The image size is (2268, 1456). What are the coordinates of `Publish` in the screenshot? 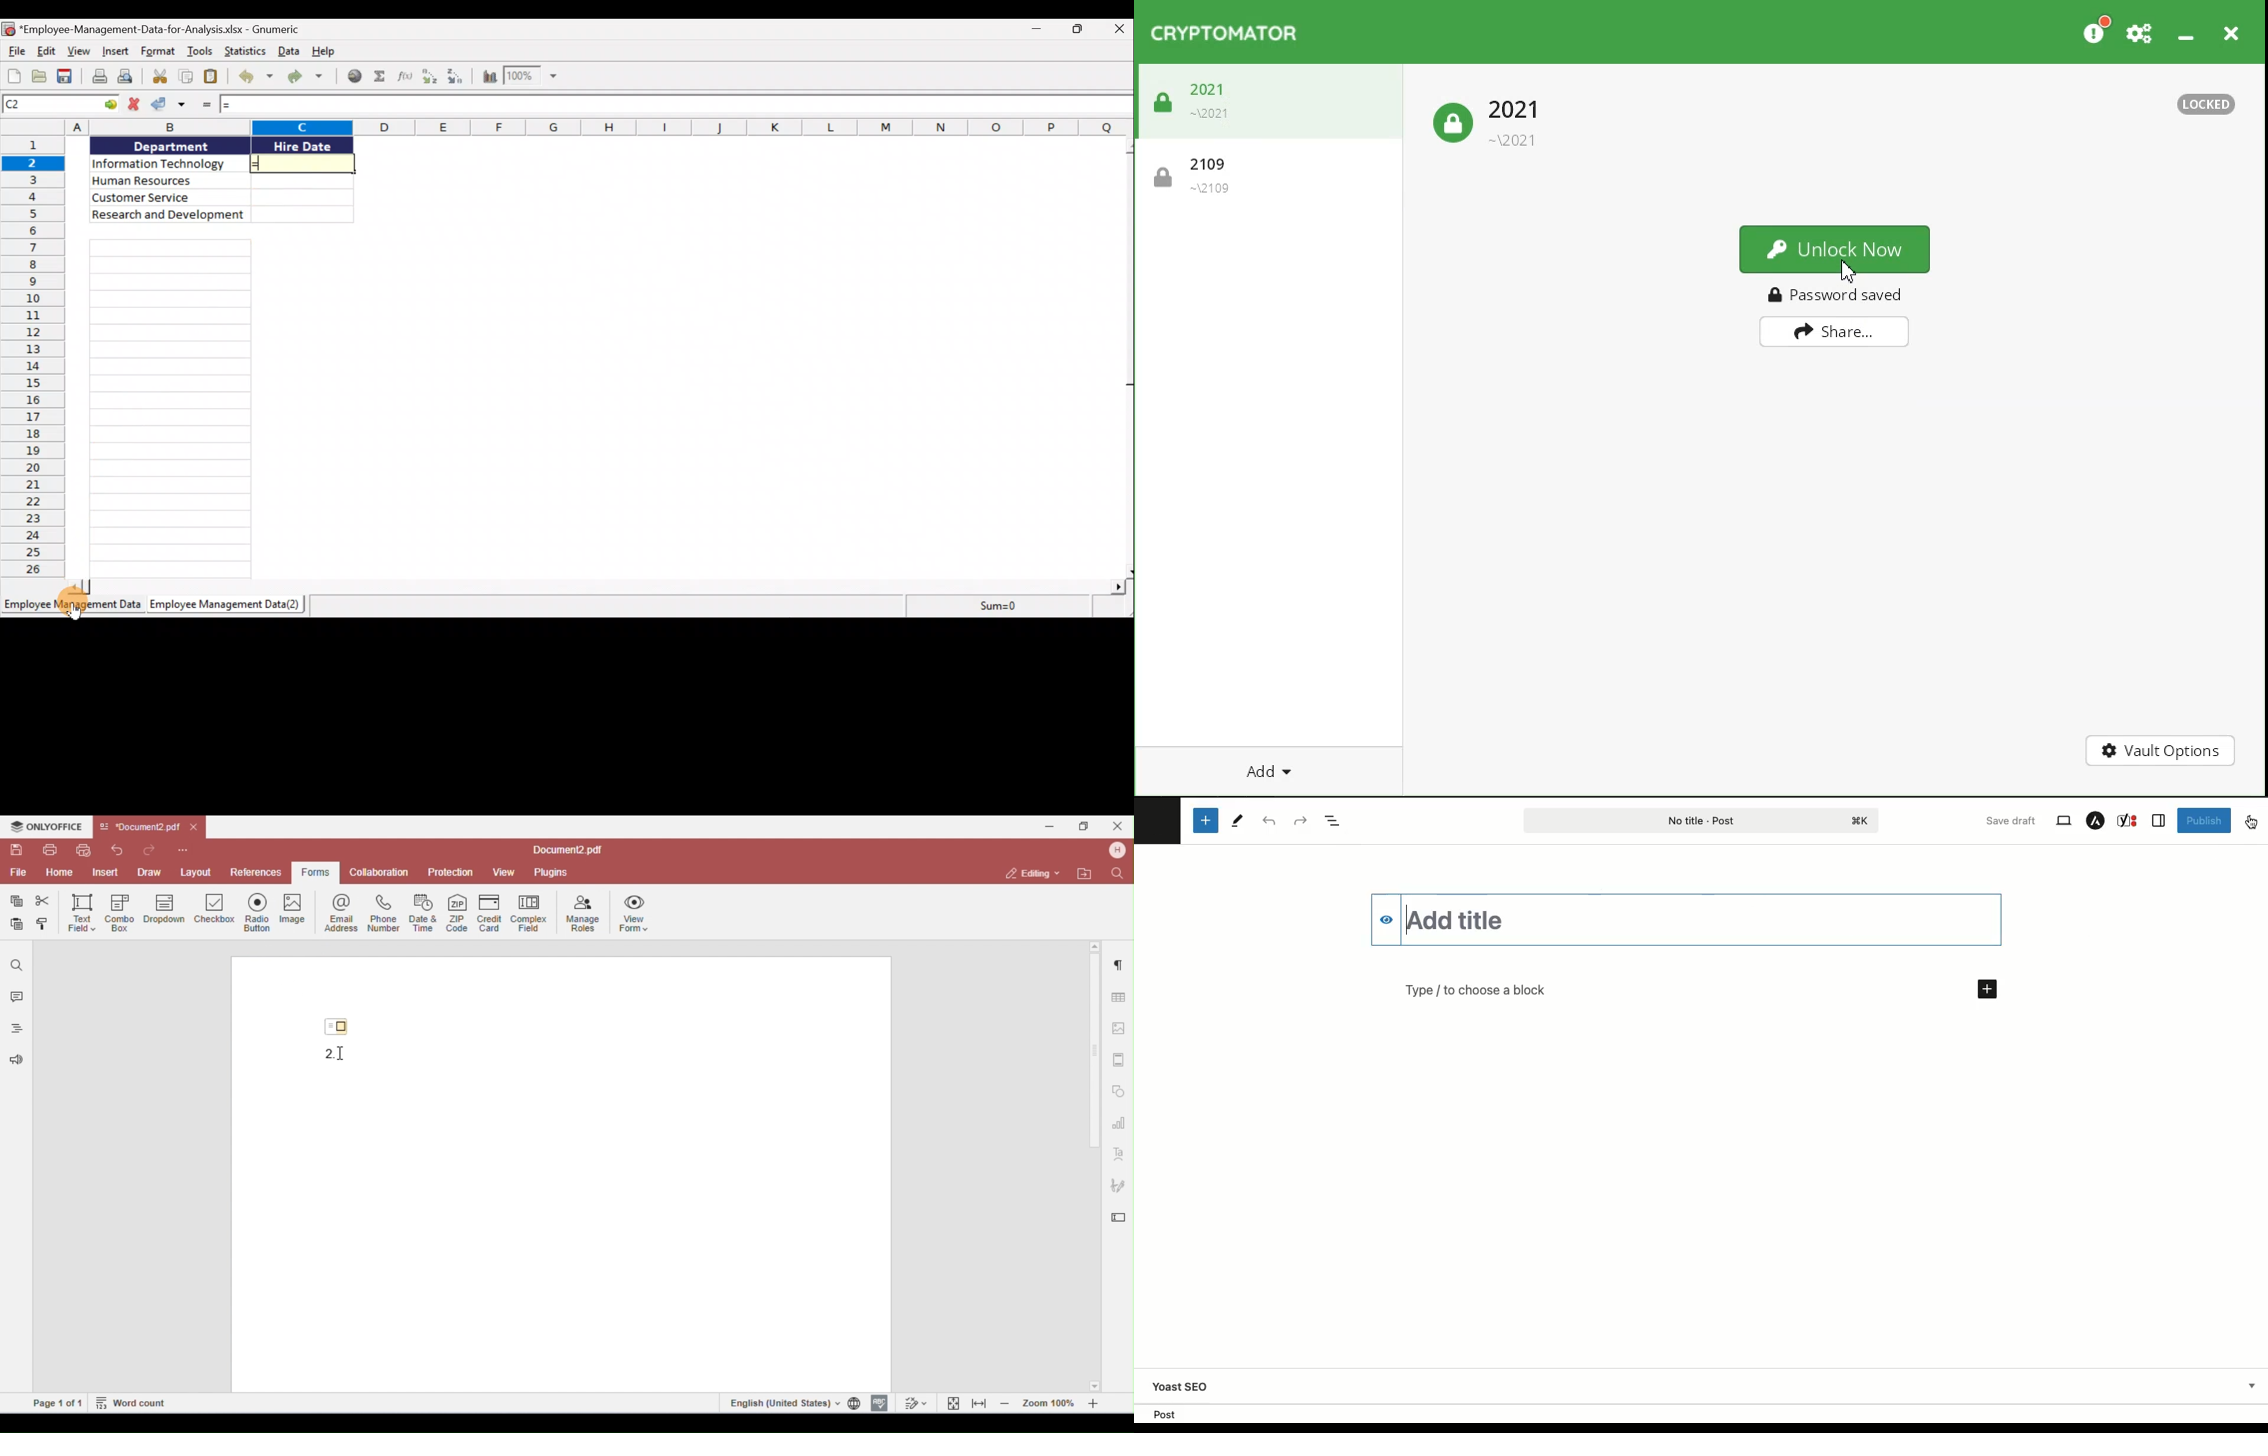 It's located at (2203, 820).